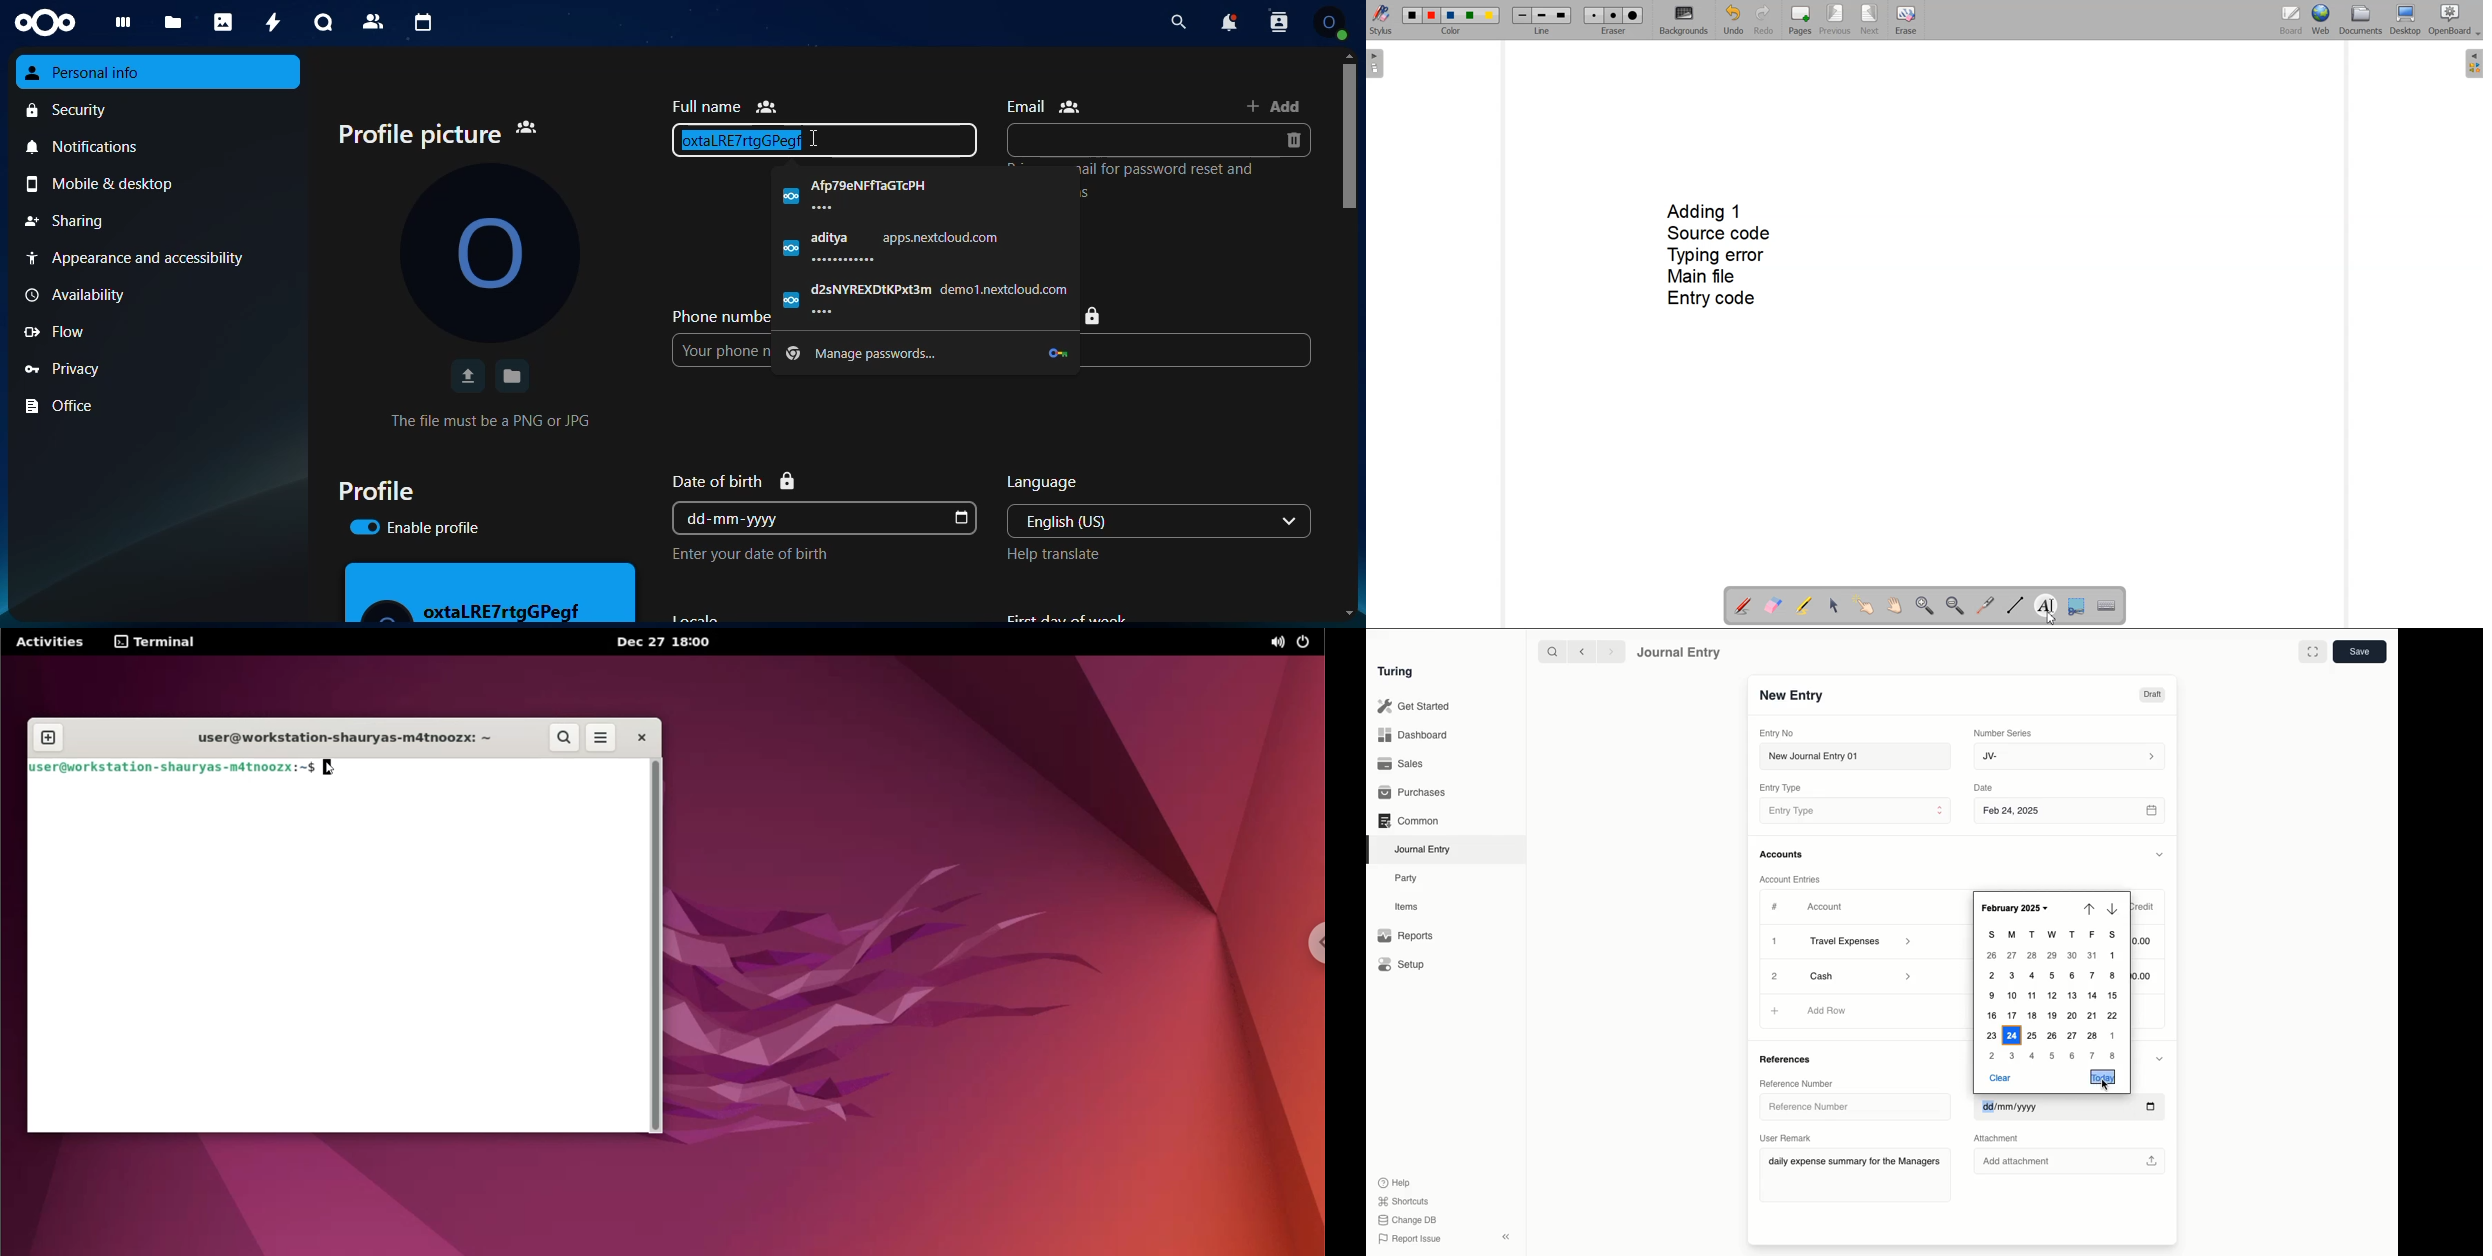 The height and width of the screenshot is (1260, 2492). I want to click on Common, so click(1410, 821).